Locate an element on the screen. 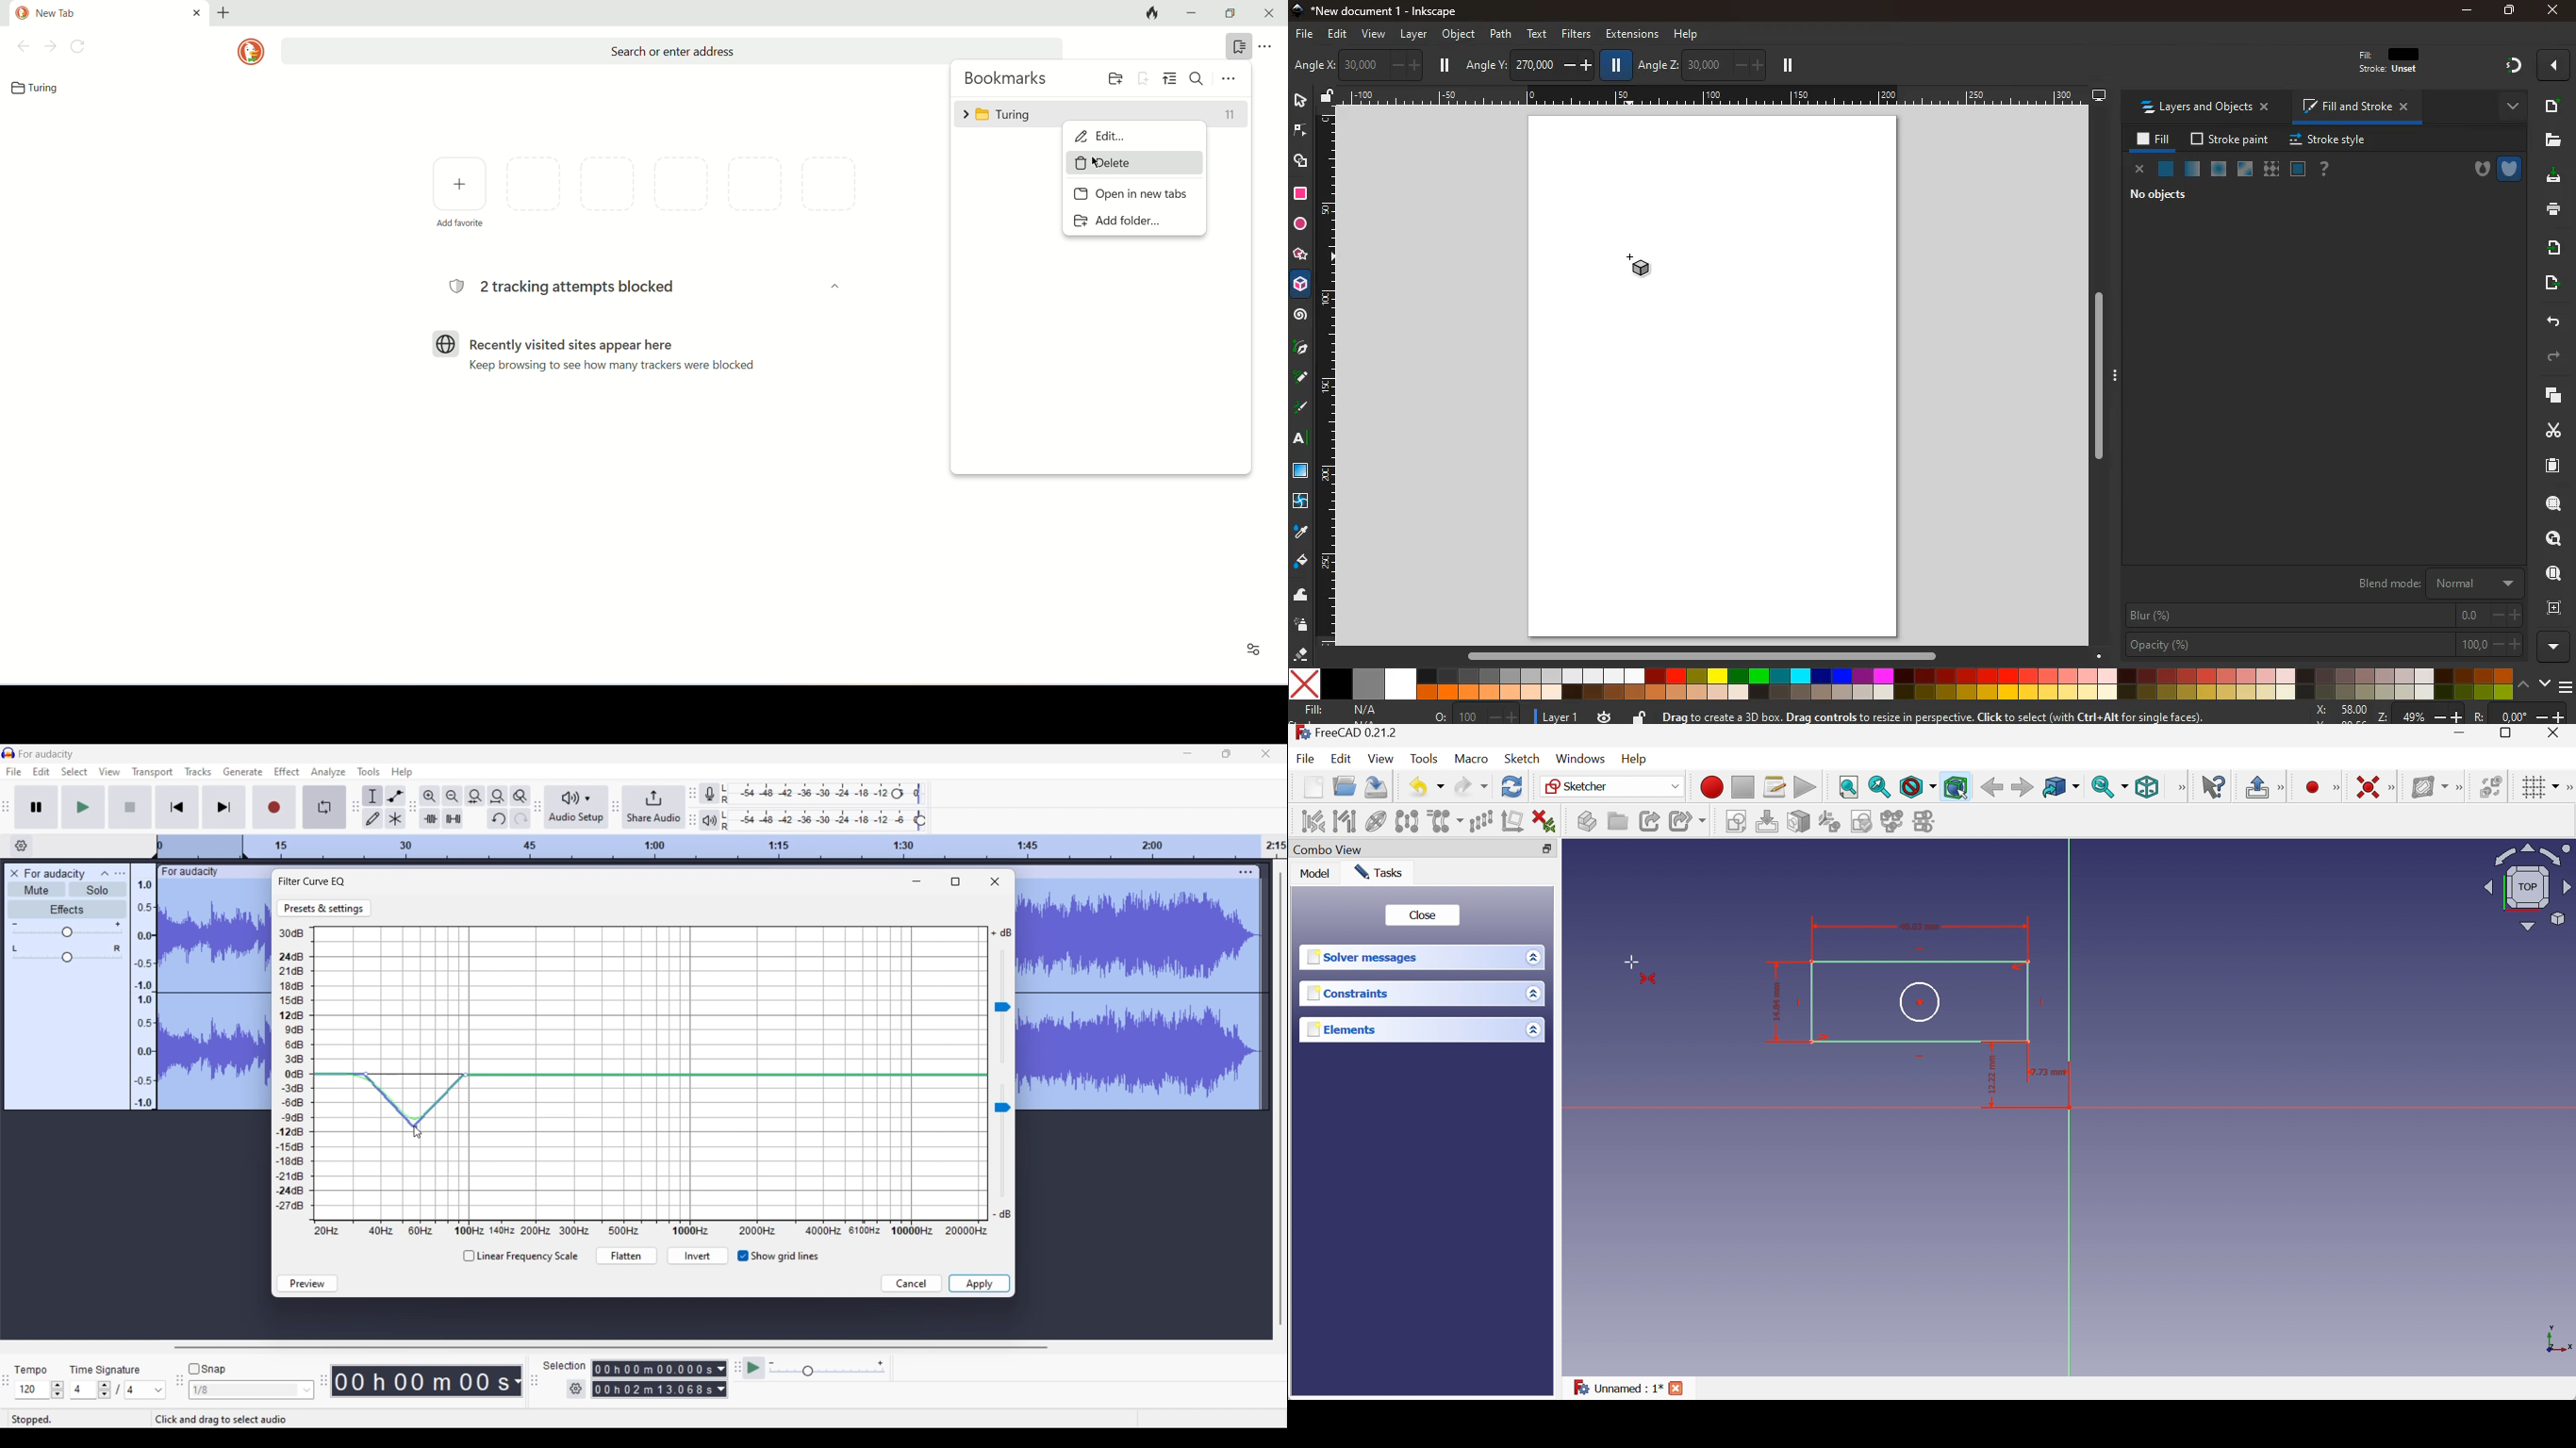  view is located at coordinates (1375, 35).